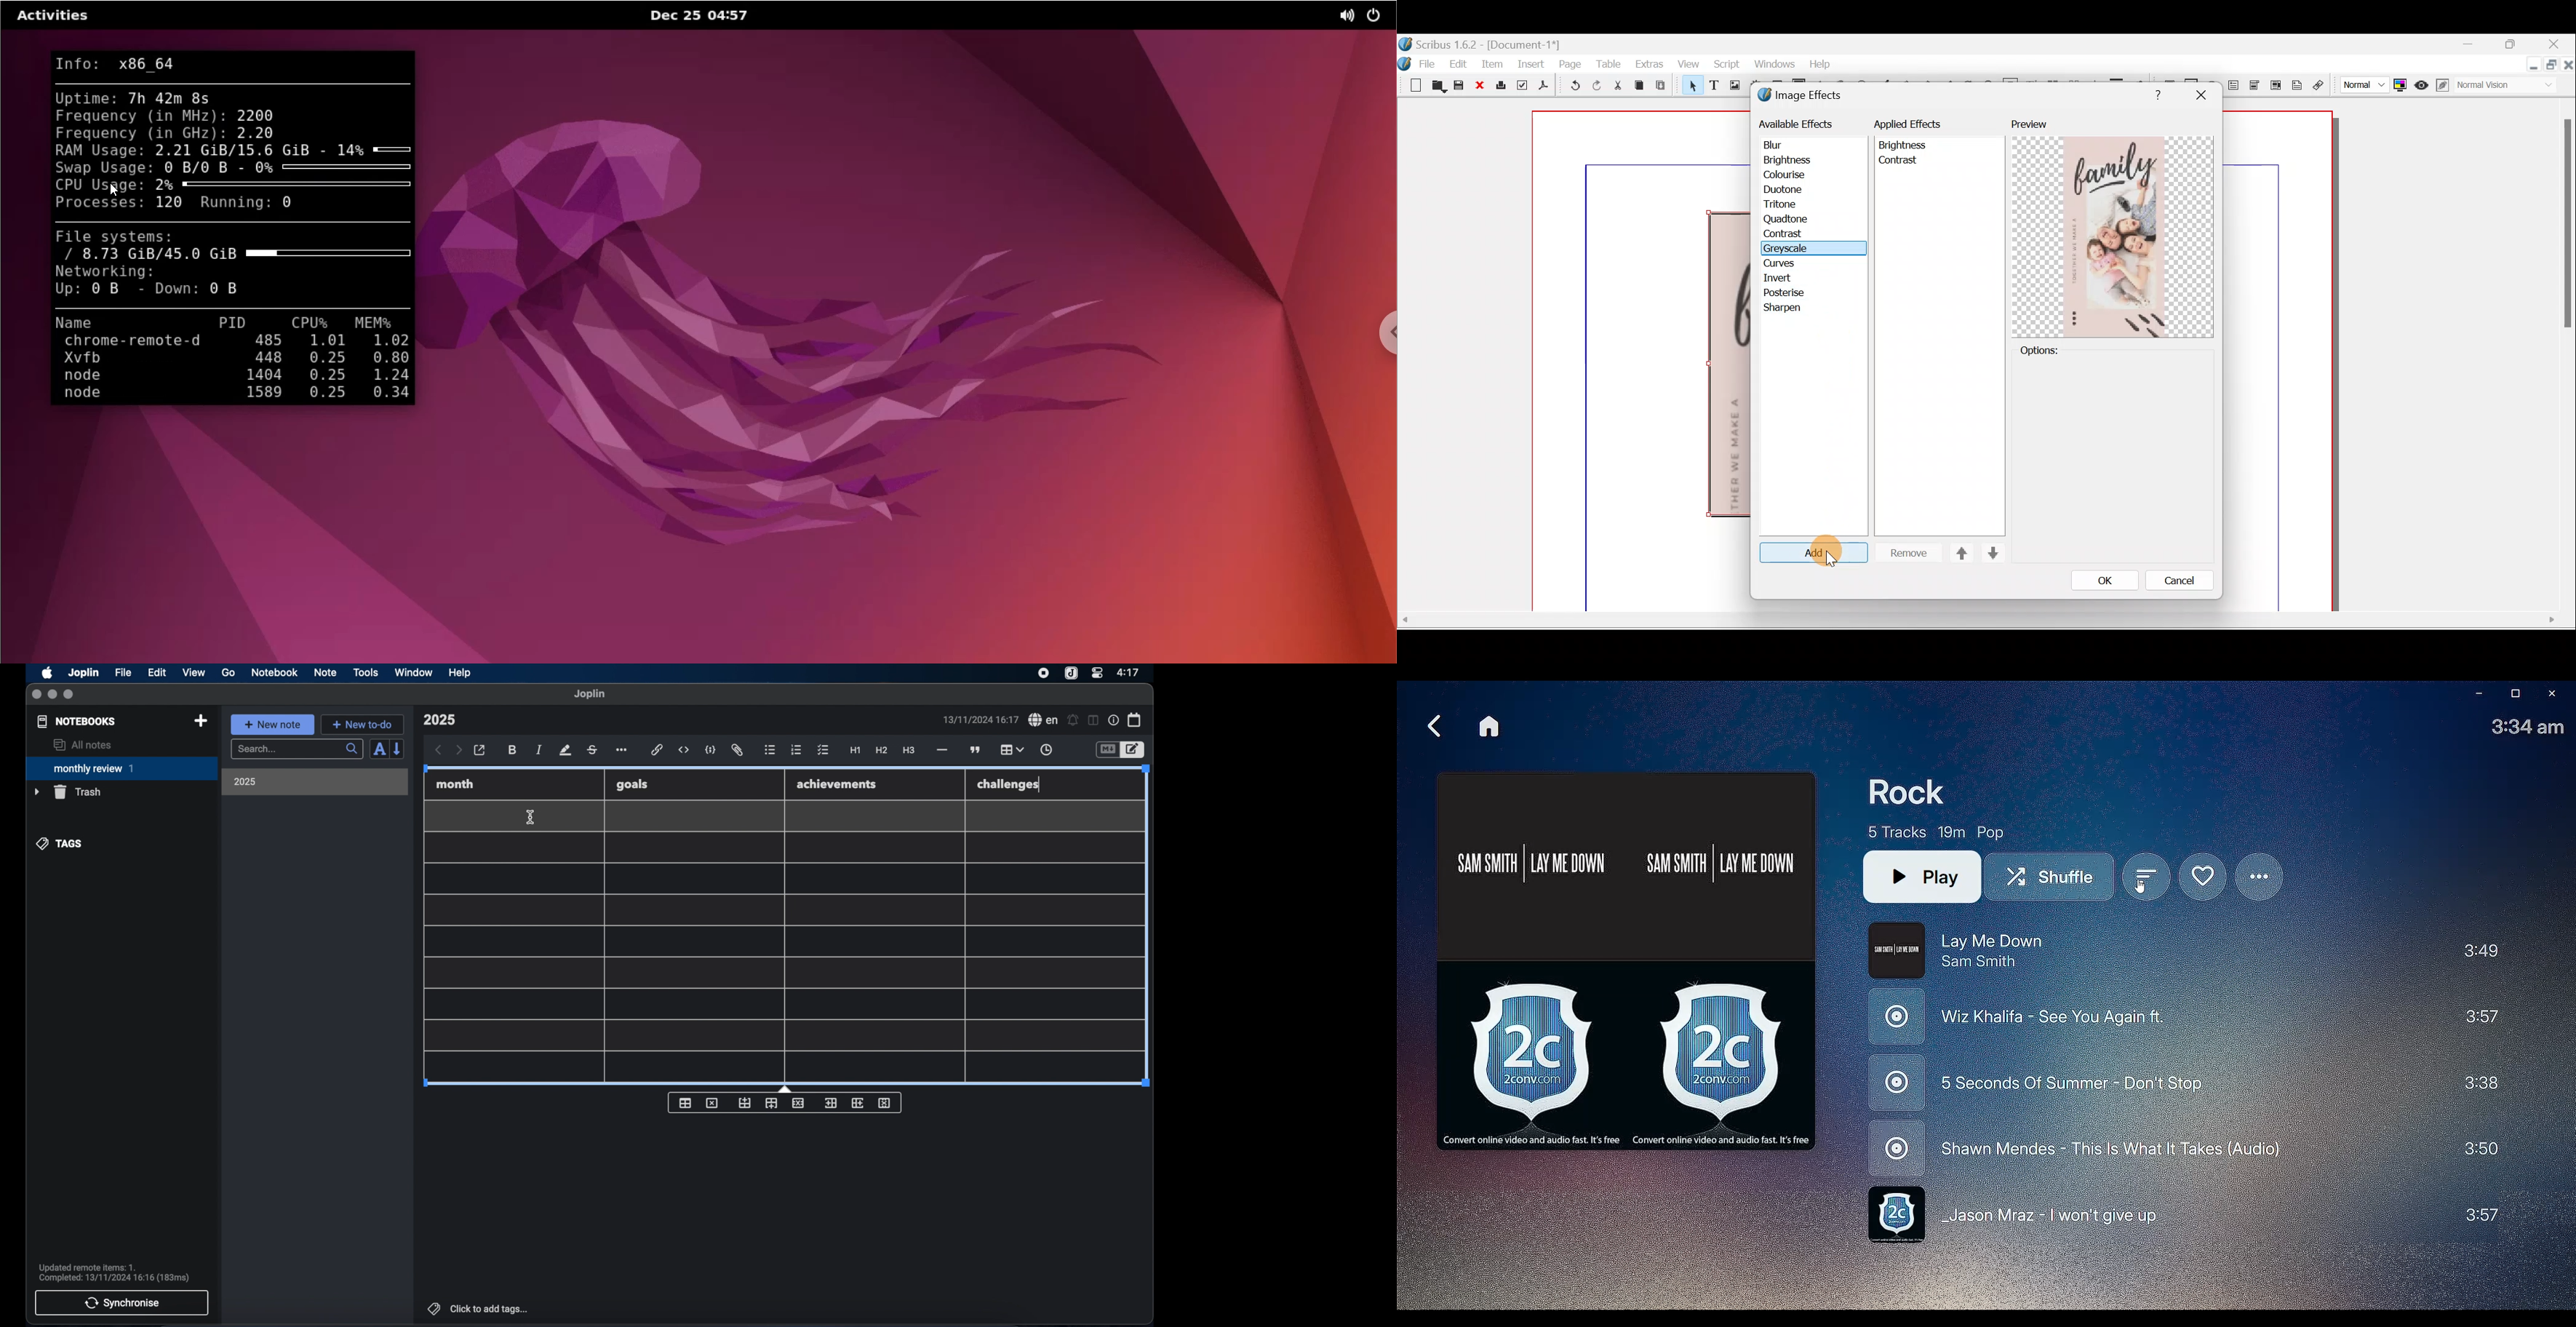  Describe the element at coordinates (366, 672) in the screenshot. I see `tools` at that location.